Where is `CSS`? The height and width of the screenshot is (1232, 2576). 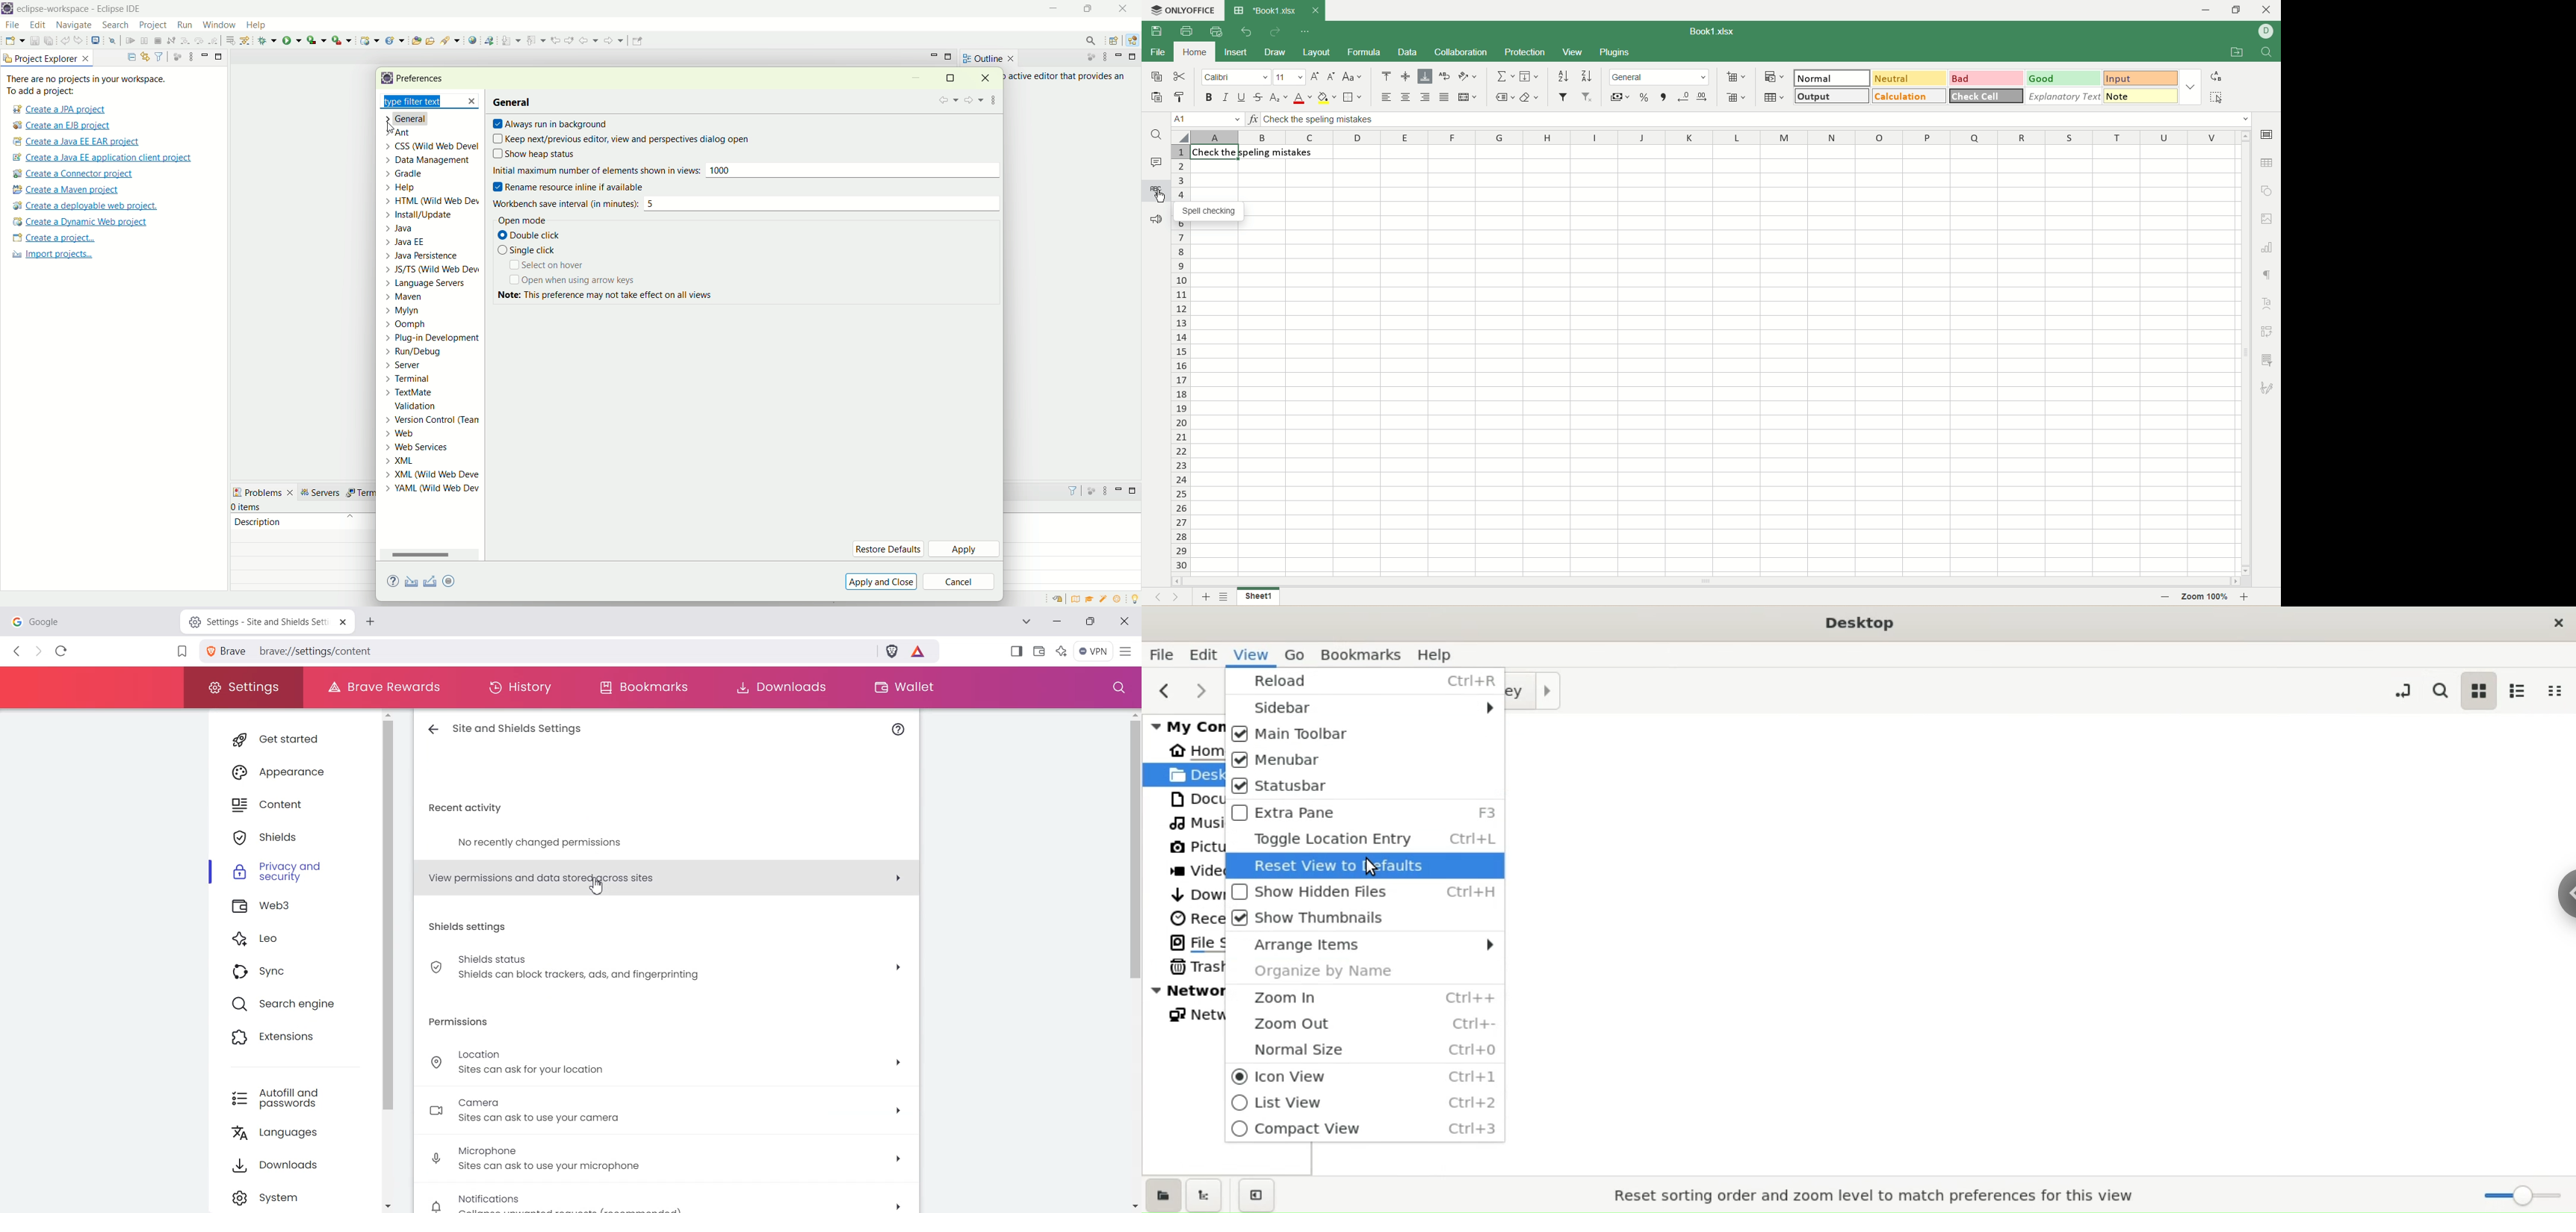 CSS is located at coordinates (430, 147).